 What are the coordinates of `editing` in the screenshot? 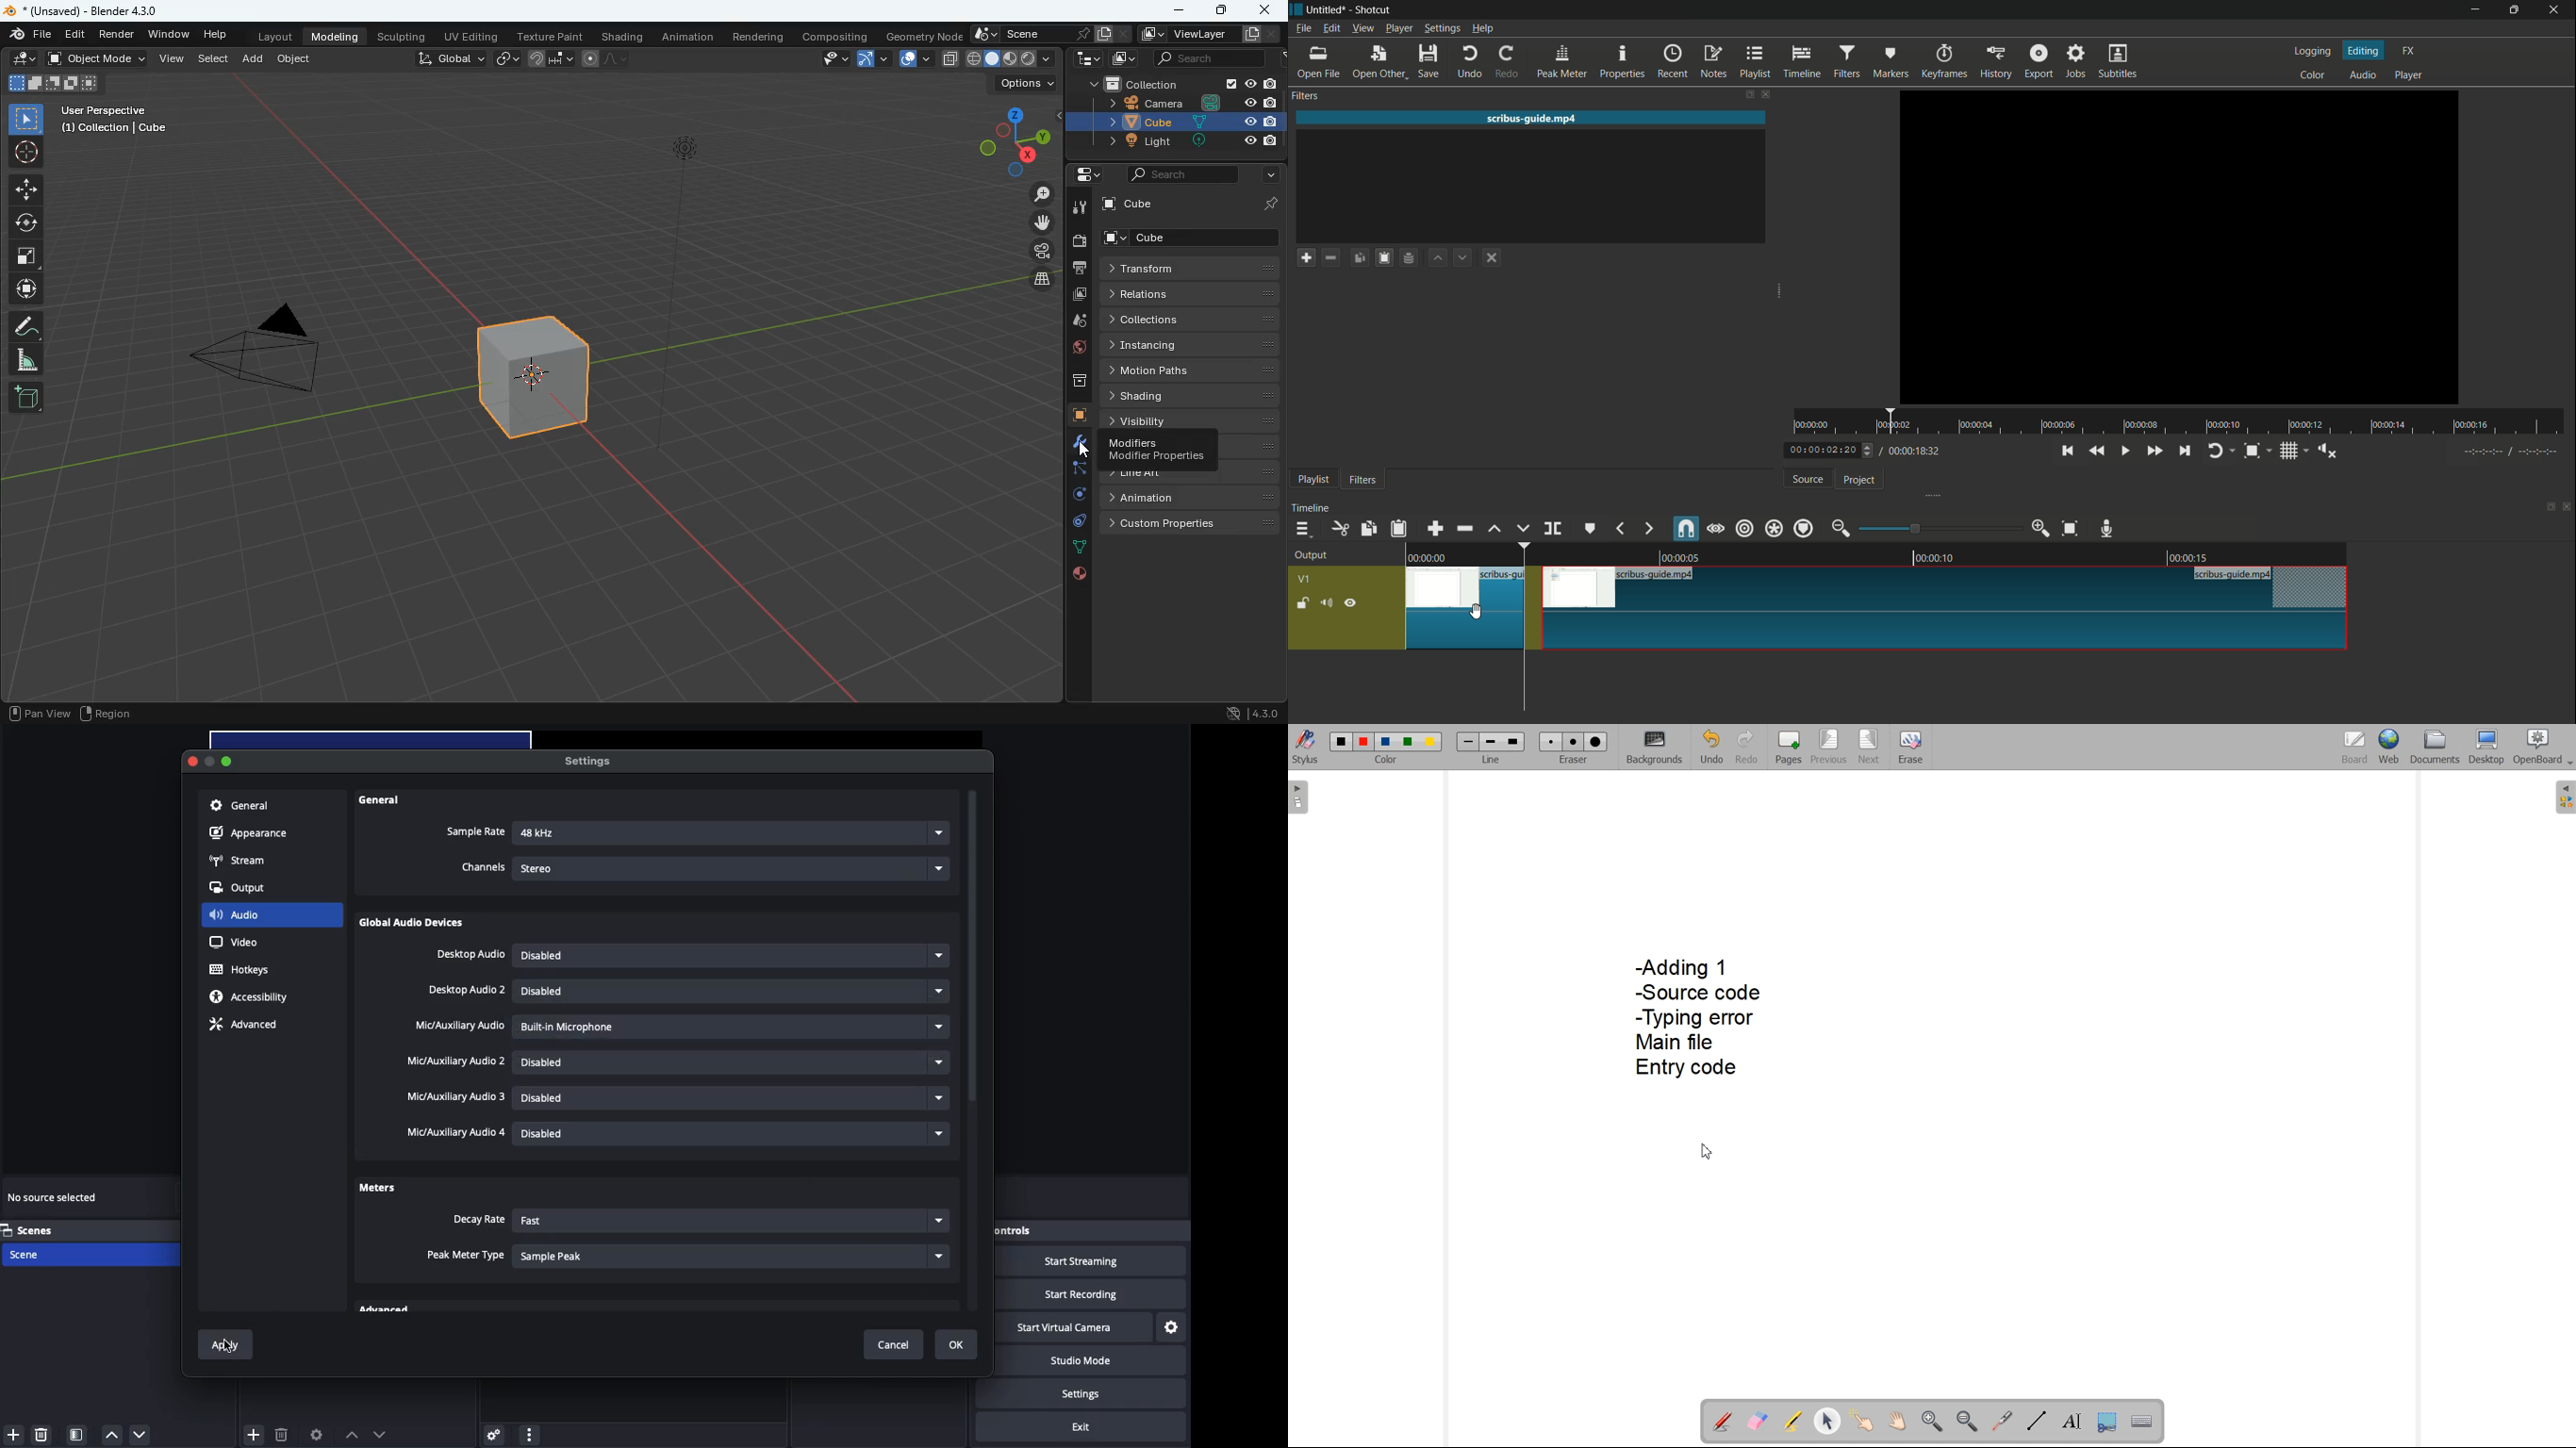 It's located at (2365, 50).